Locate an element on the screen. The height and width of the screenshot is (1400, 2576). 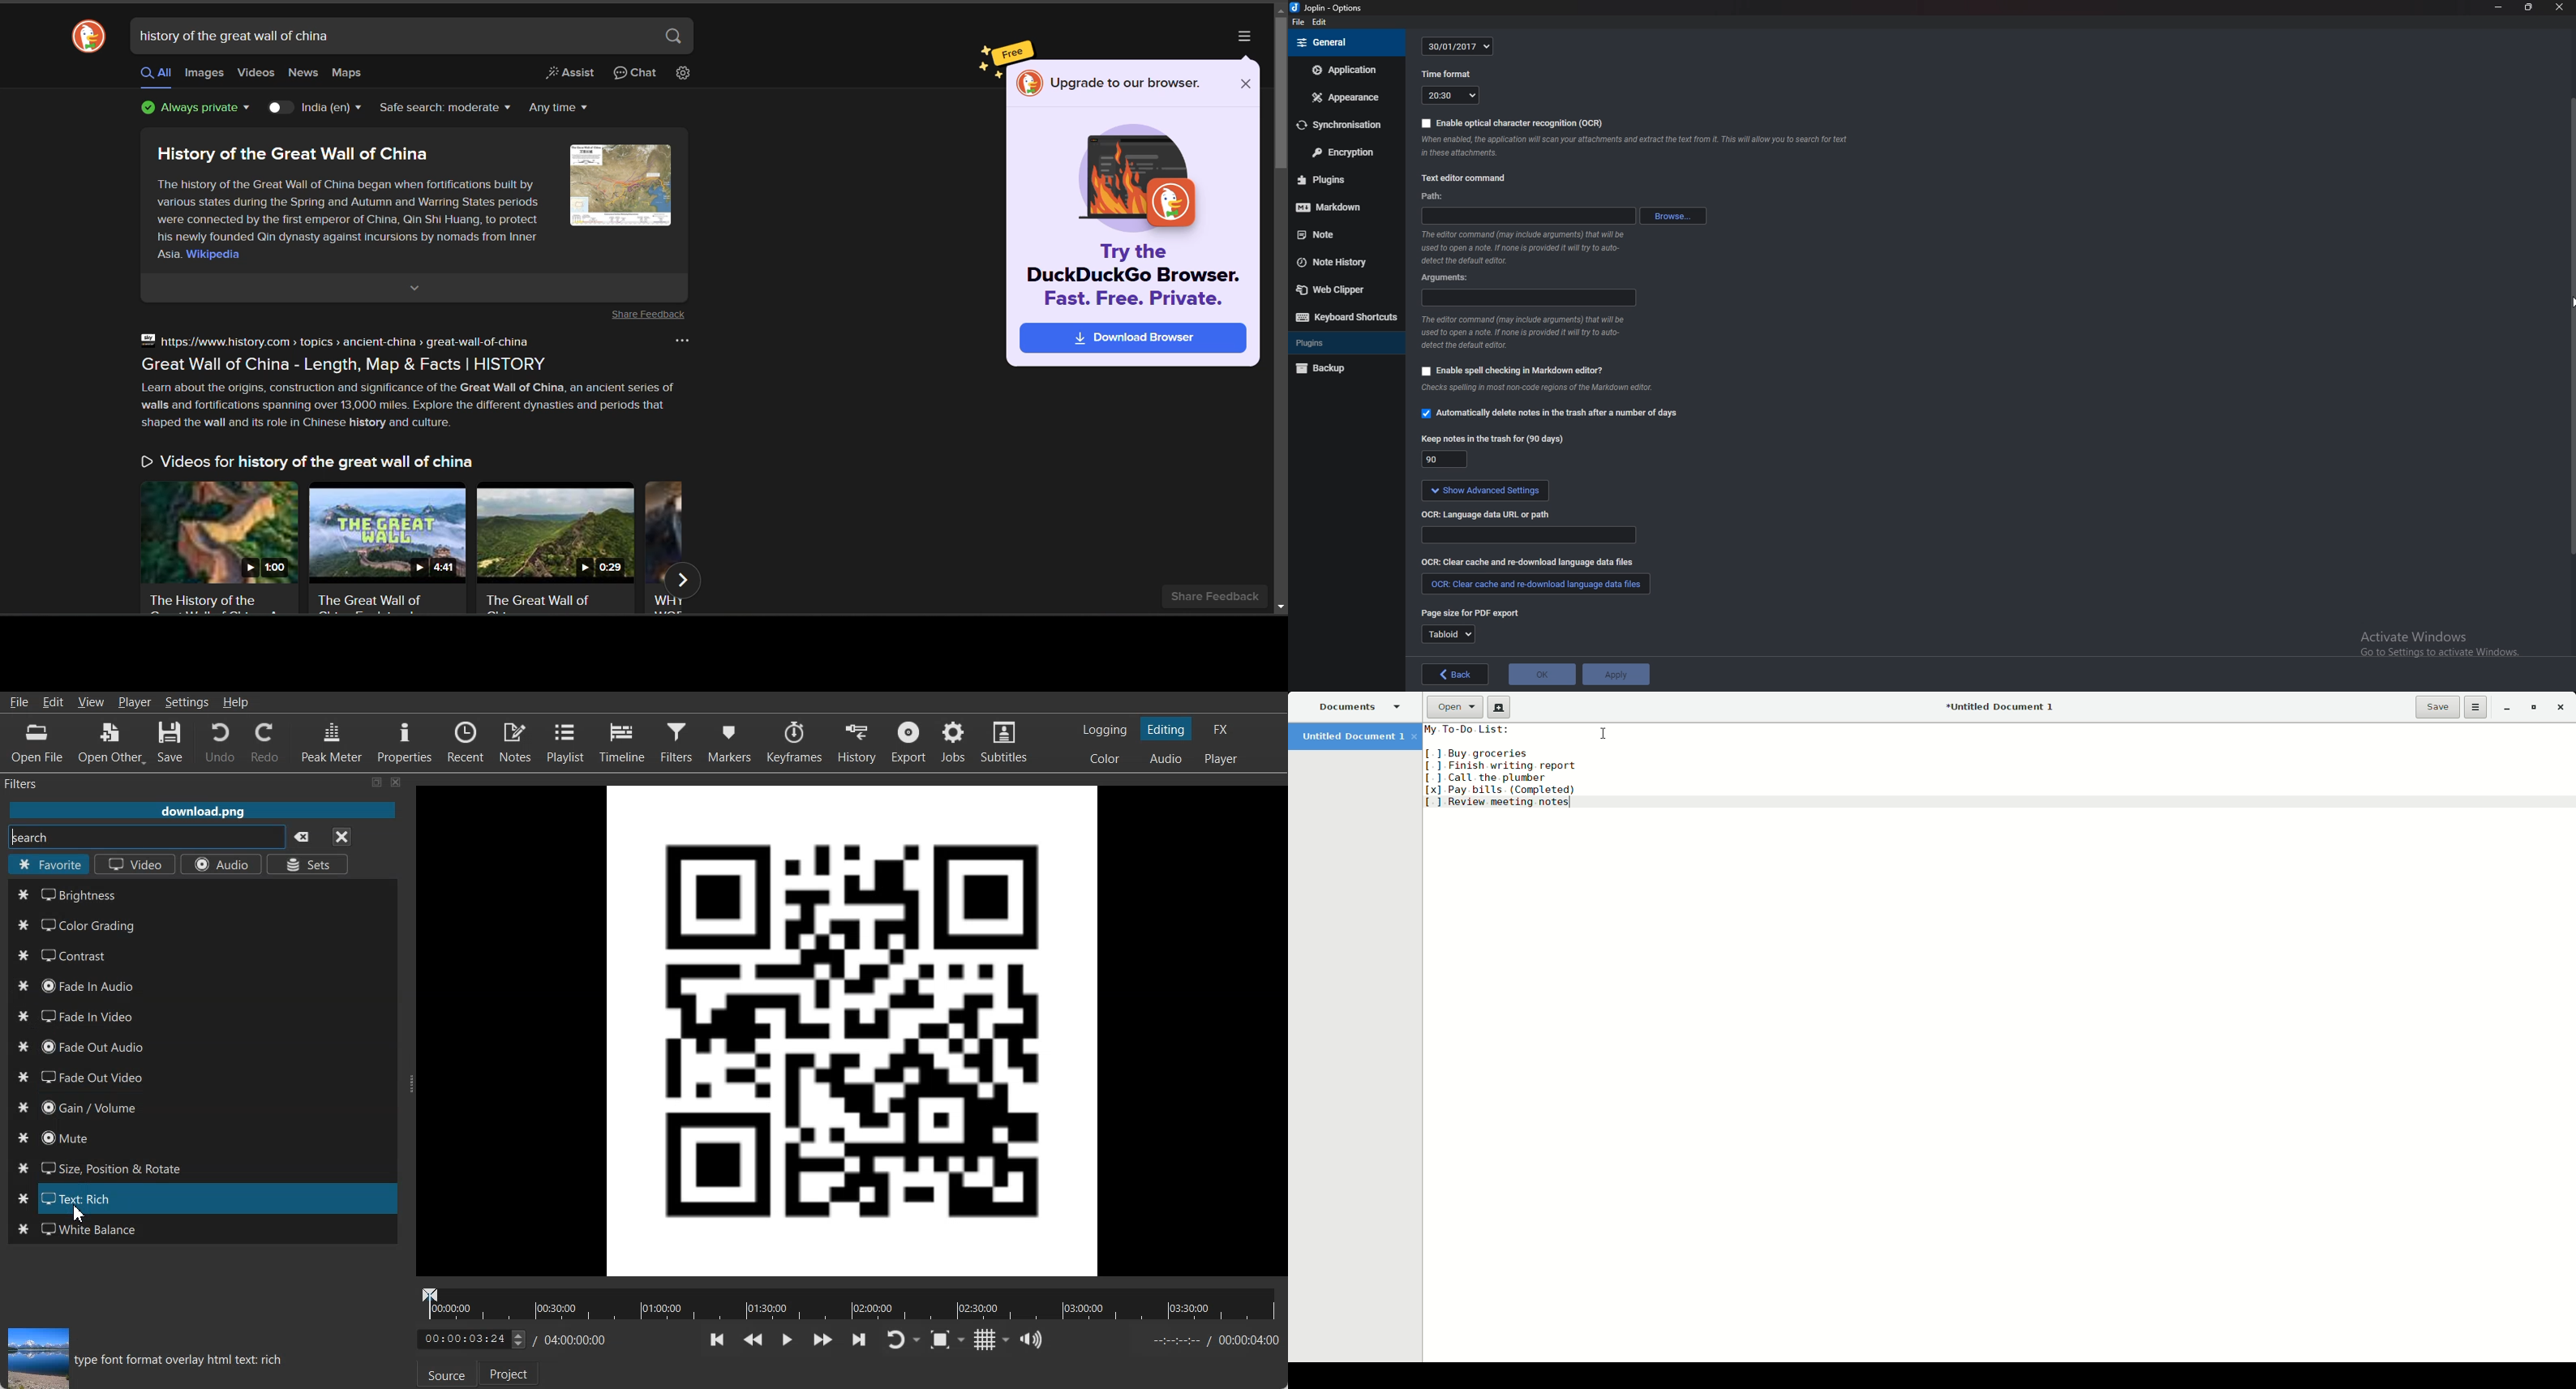
Sets is located at coordinates (310, 864).